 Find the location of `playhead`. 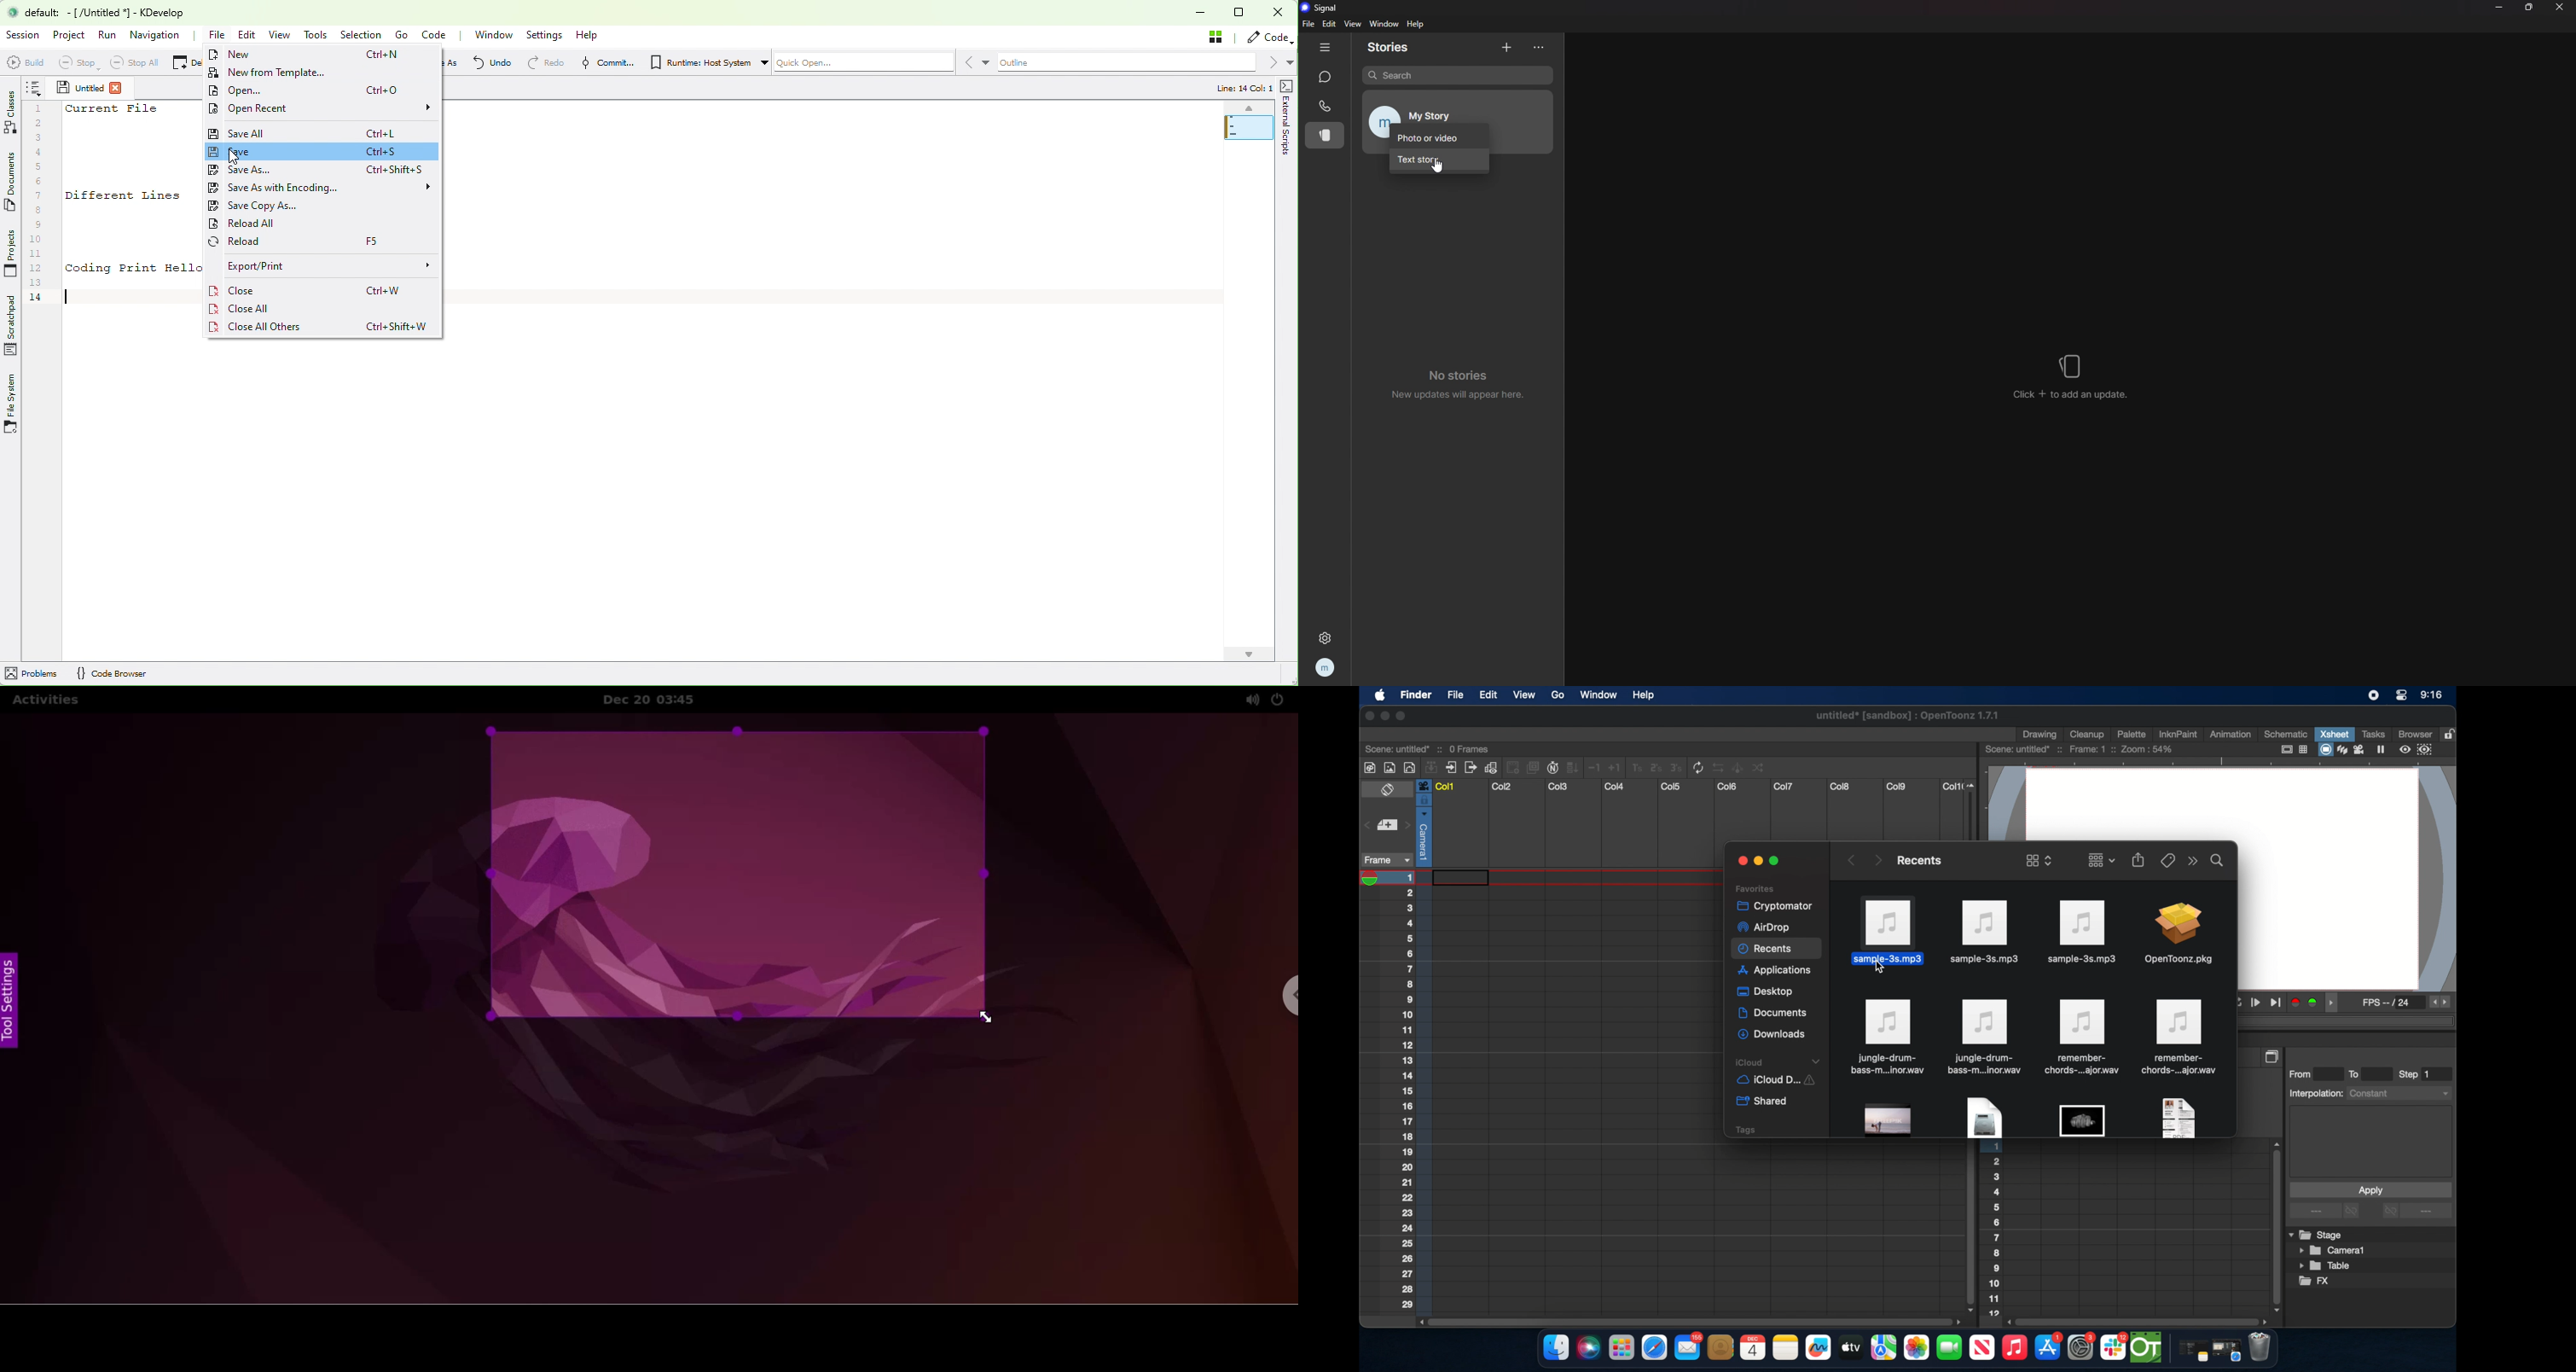

playhead is located at coordinates (1374, 878).